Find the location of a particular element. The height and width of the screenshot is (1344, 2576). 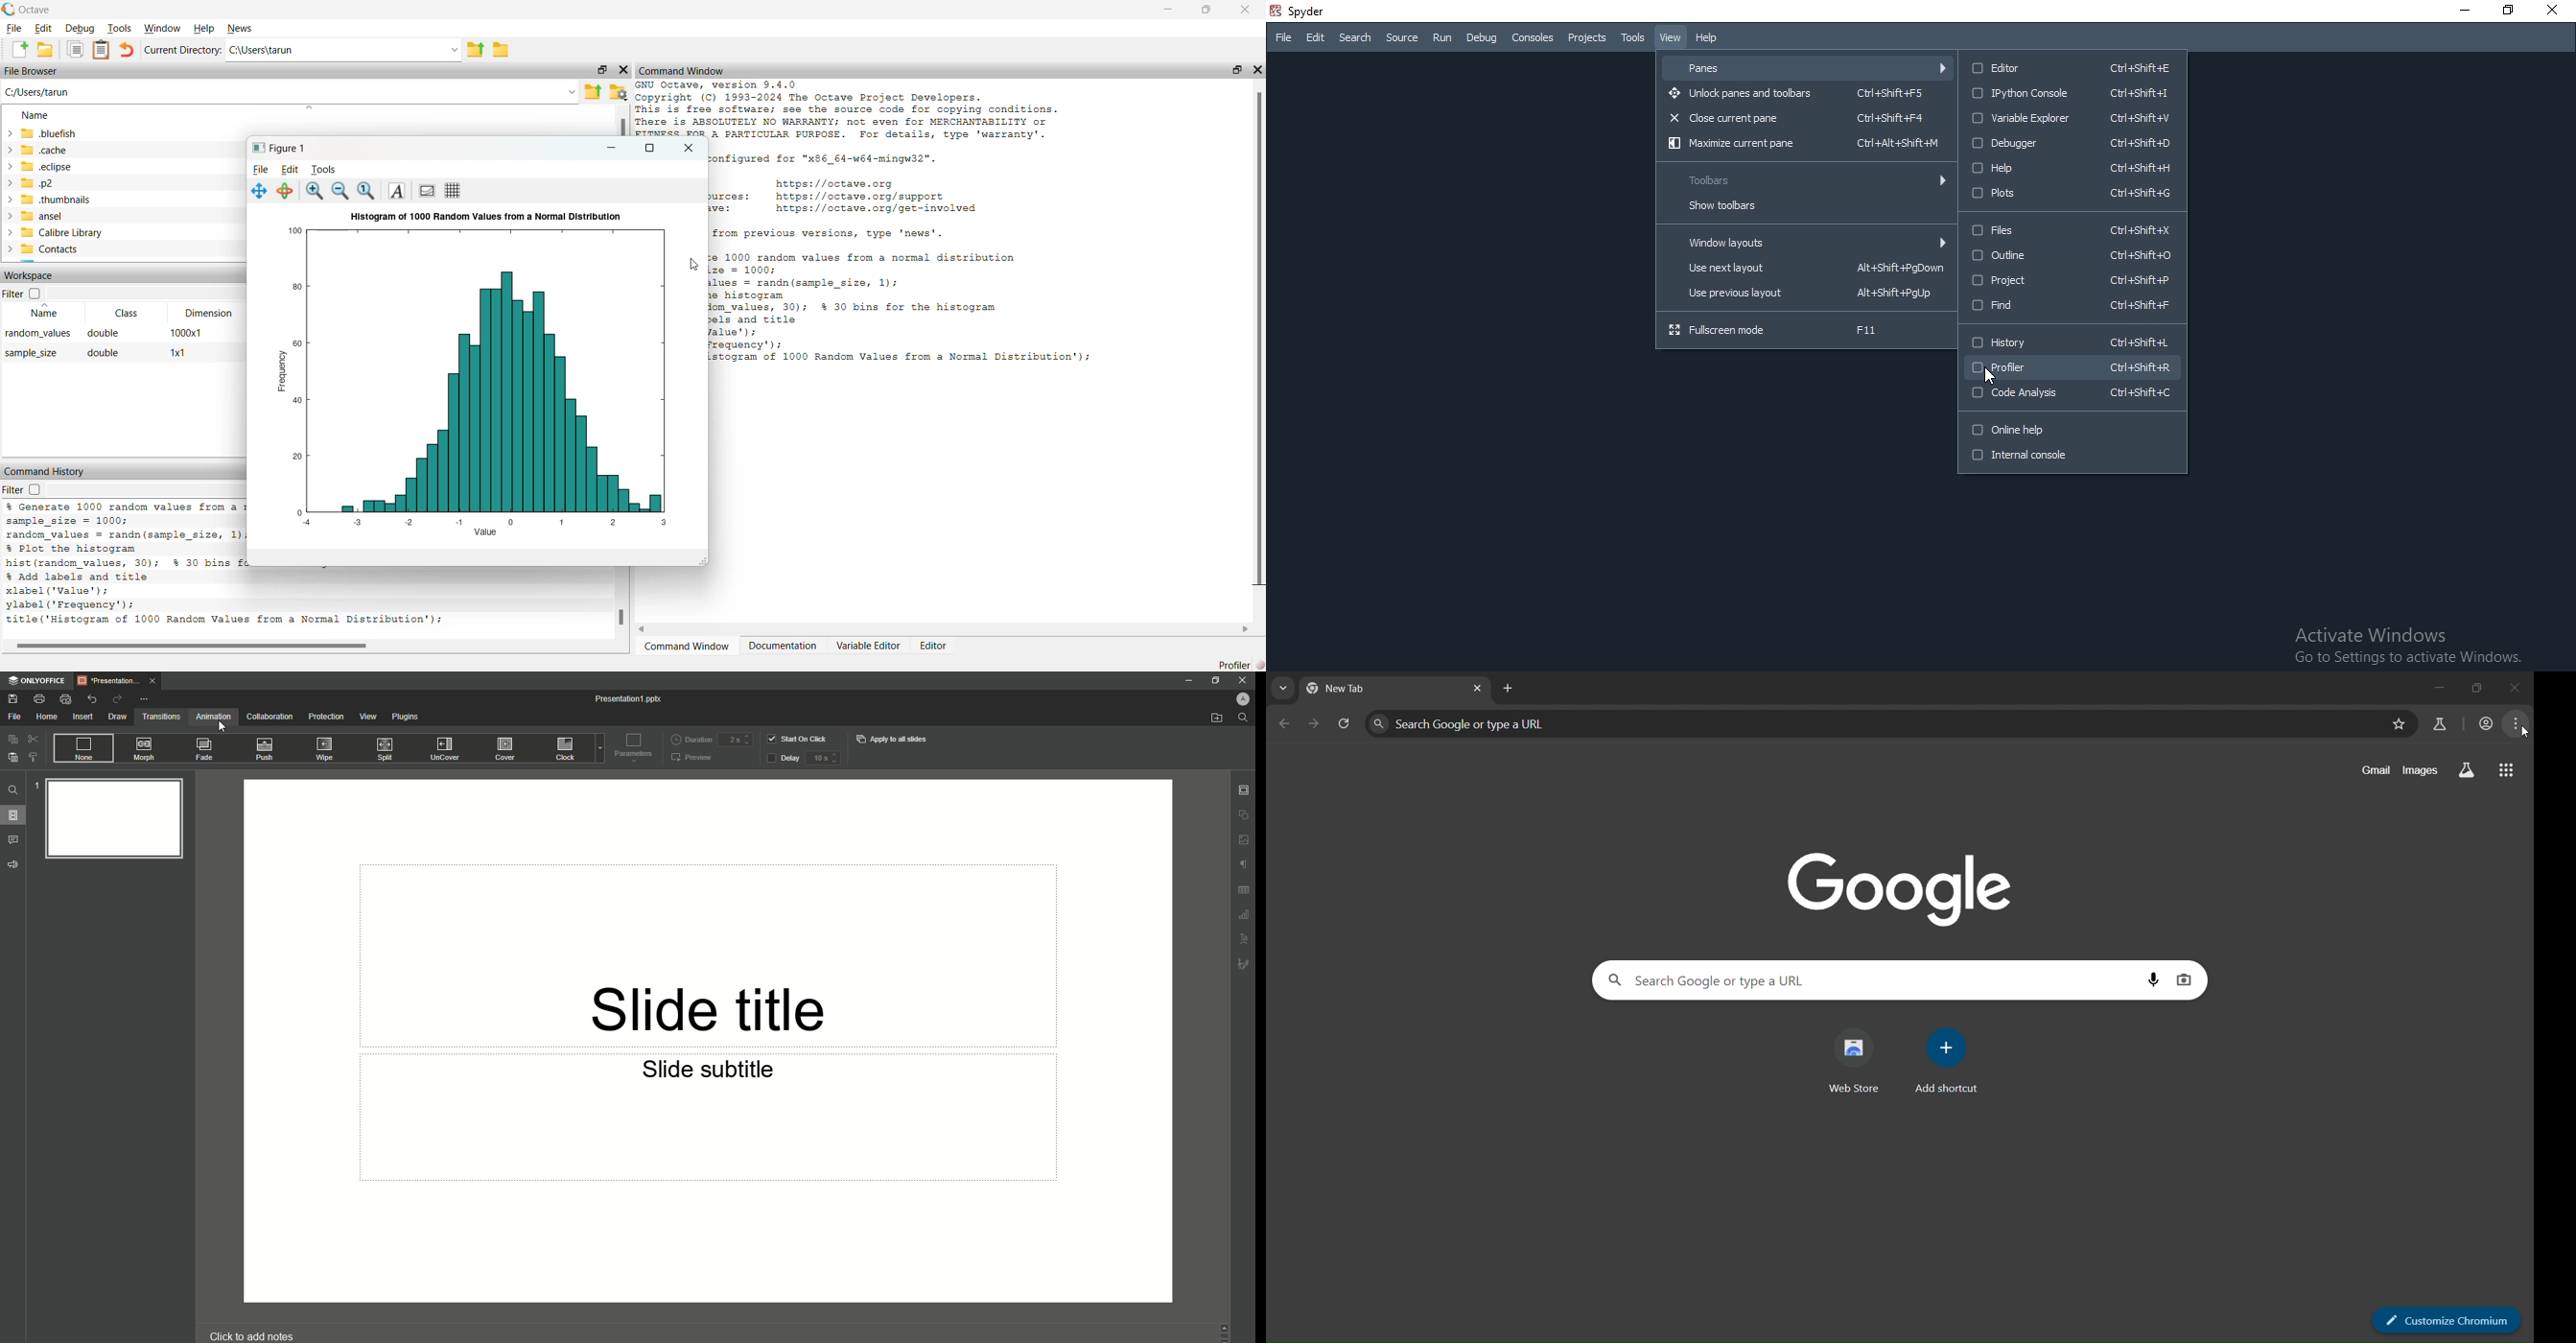

Push is located at coordinates (266, 748).